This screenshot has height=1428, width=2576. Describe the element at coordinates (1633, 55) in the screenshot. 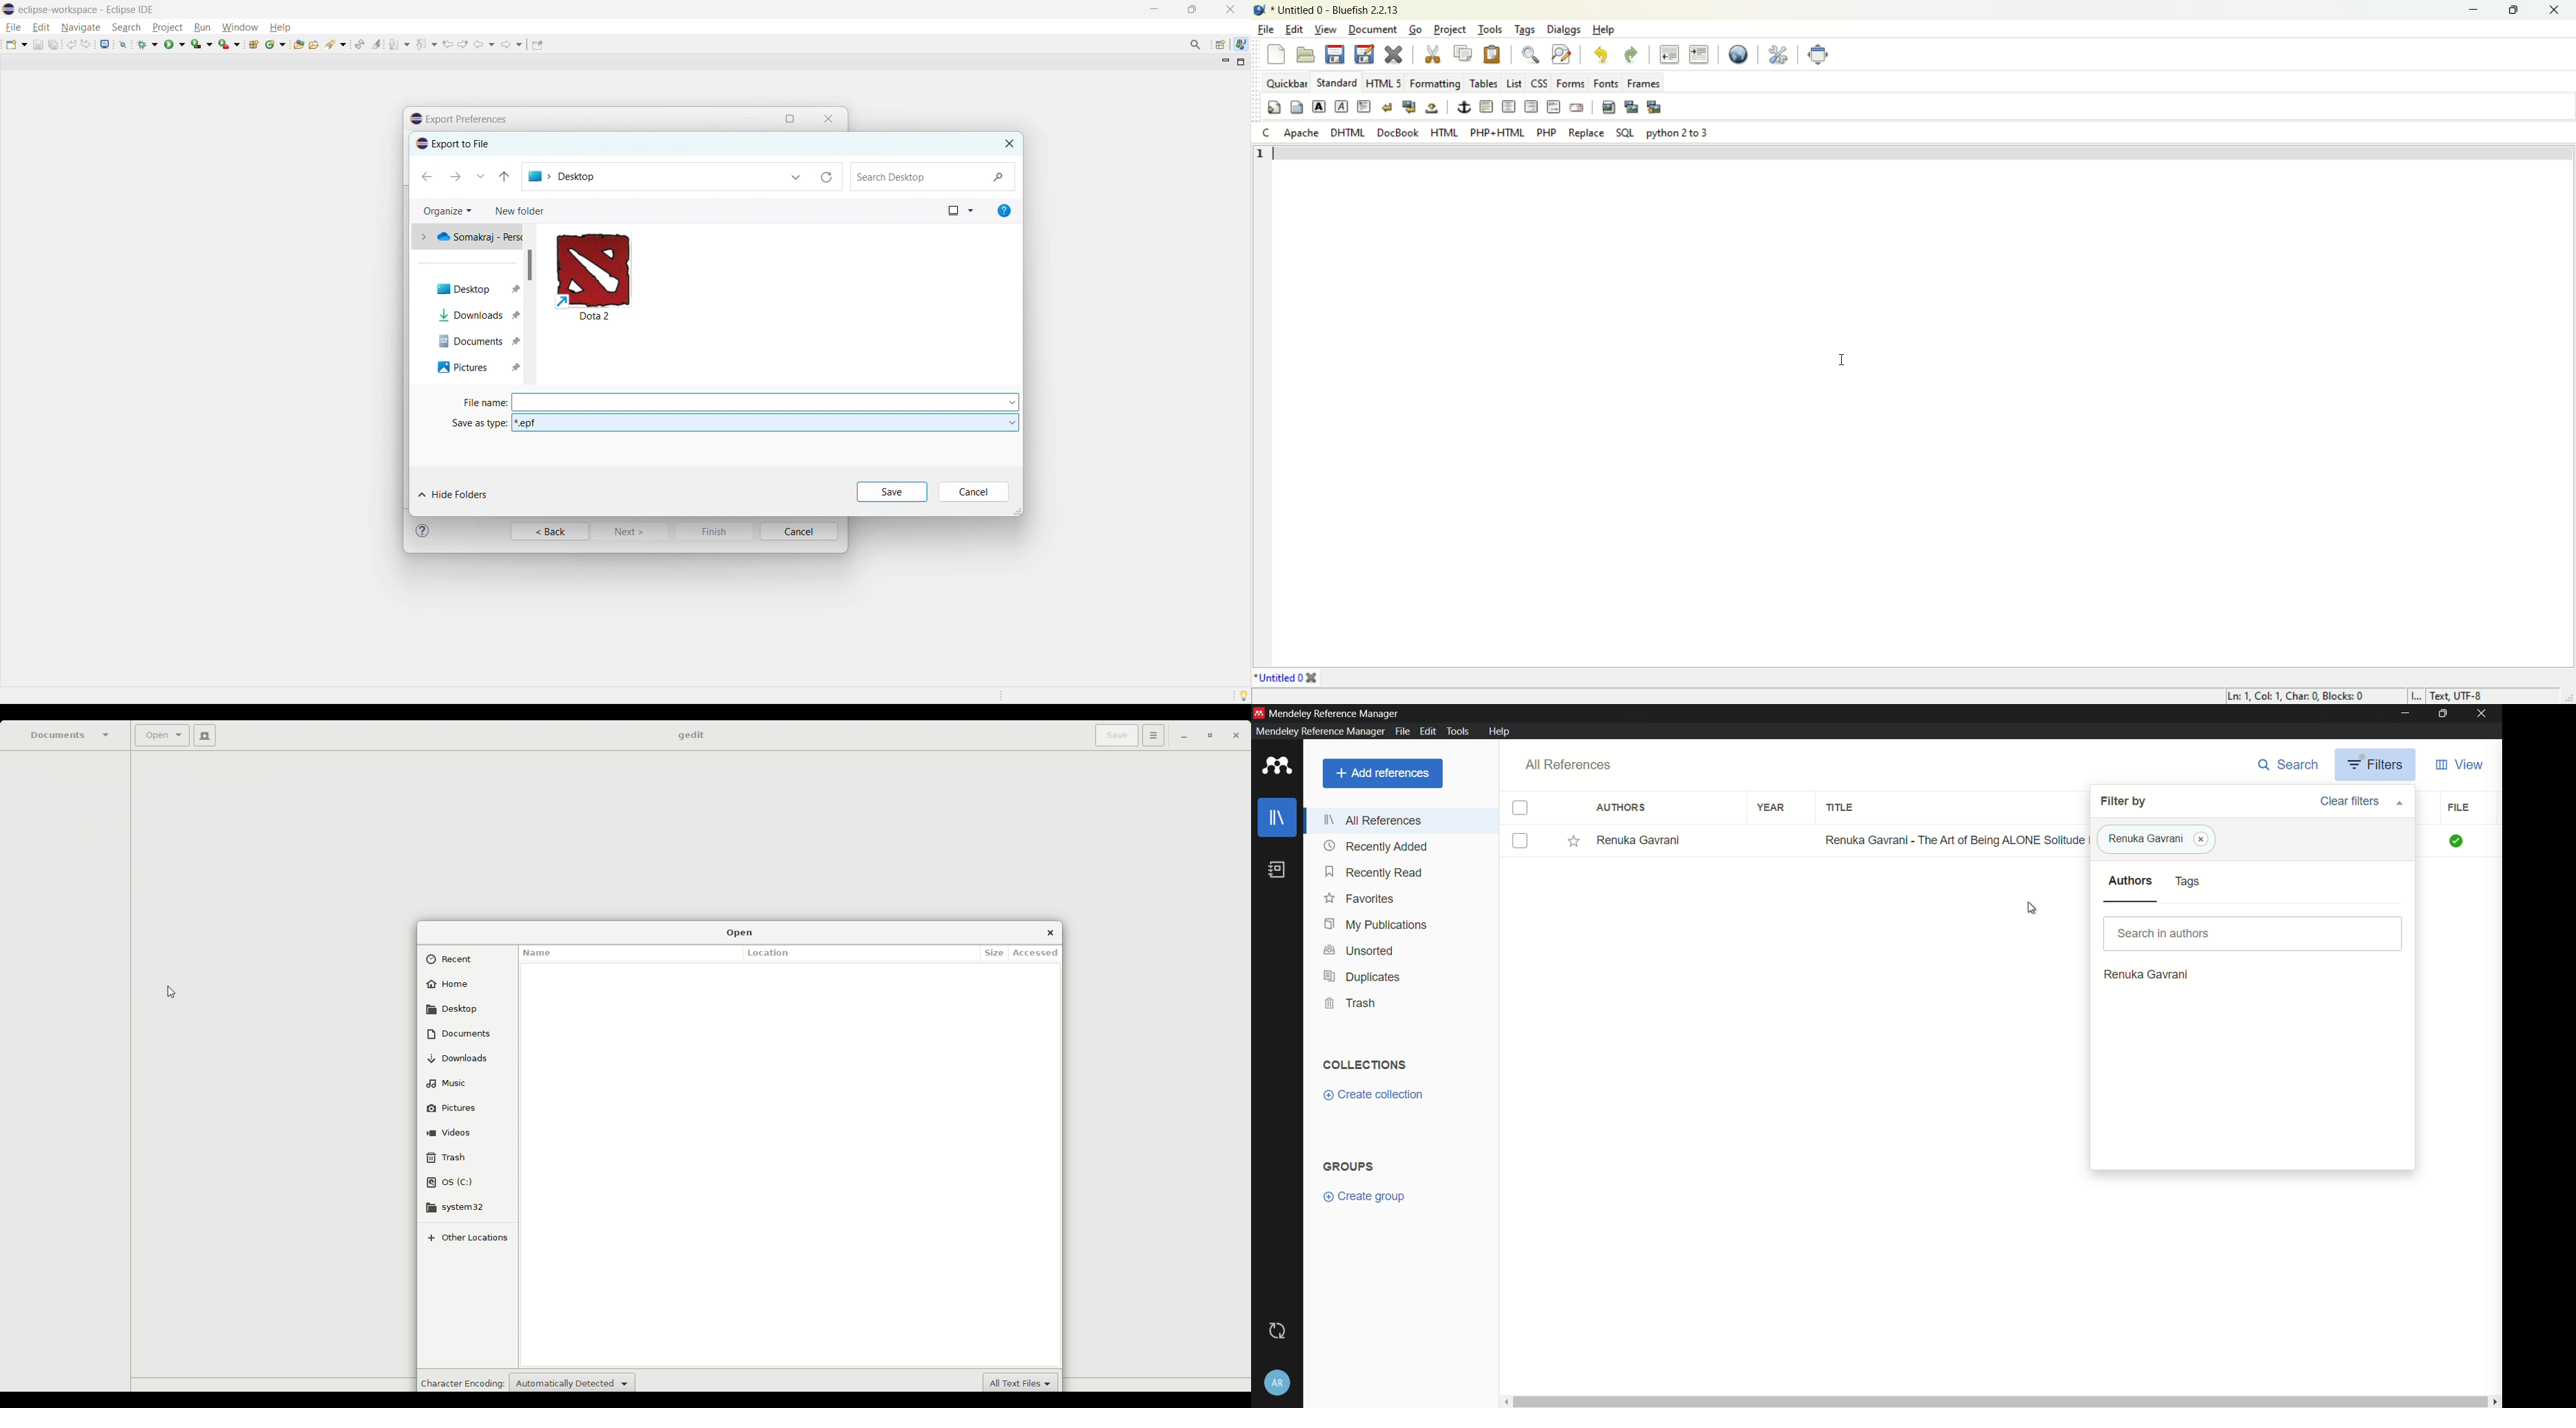

I see `redo` at that location.